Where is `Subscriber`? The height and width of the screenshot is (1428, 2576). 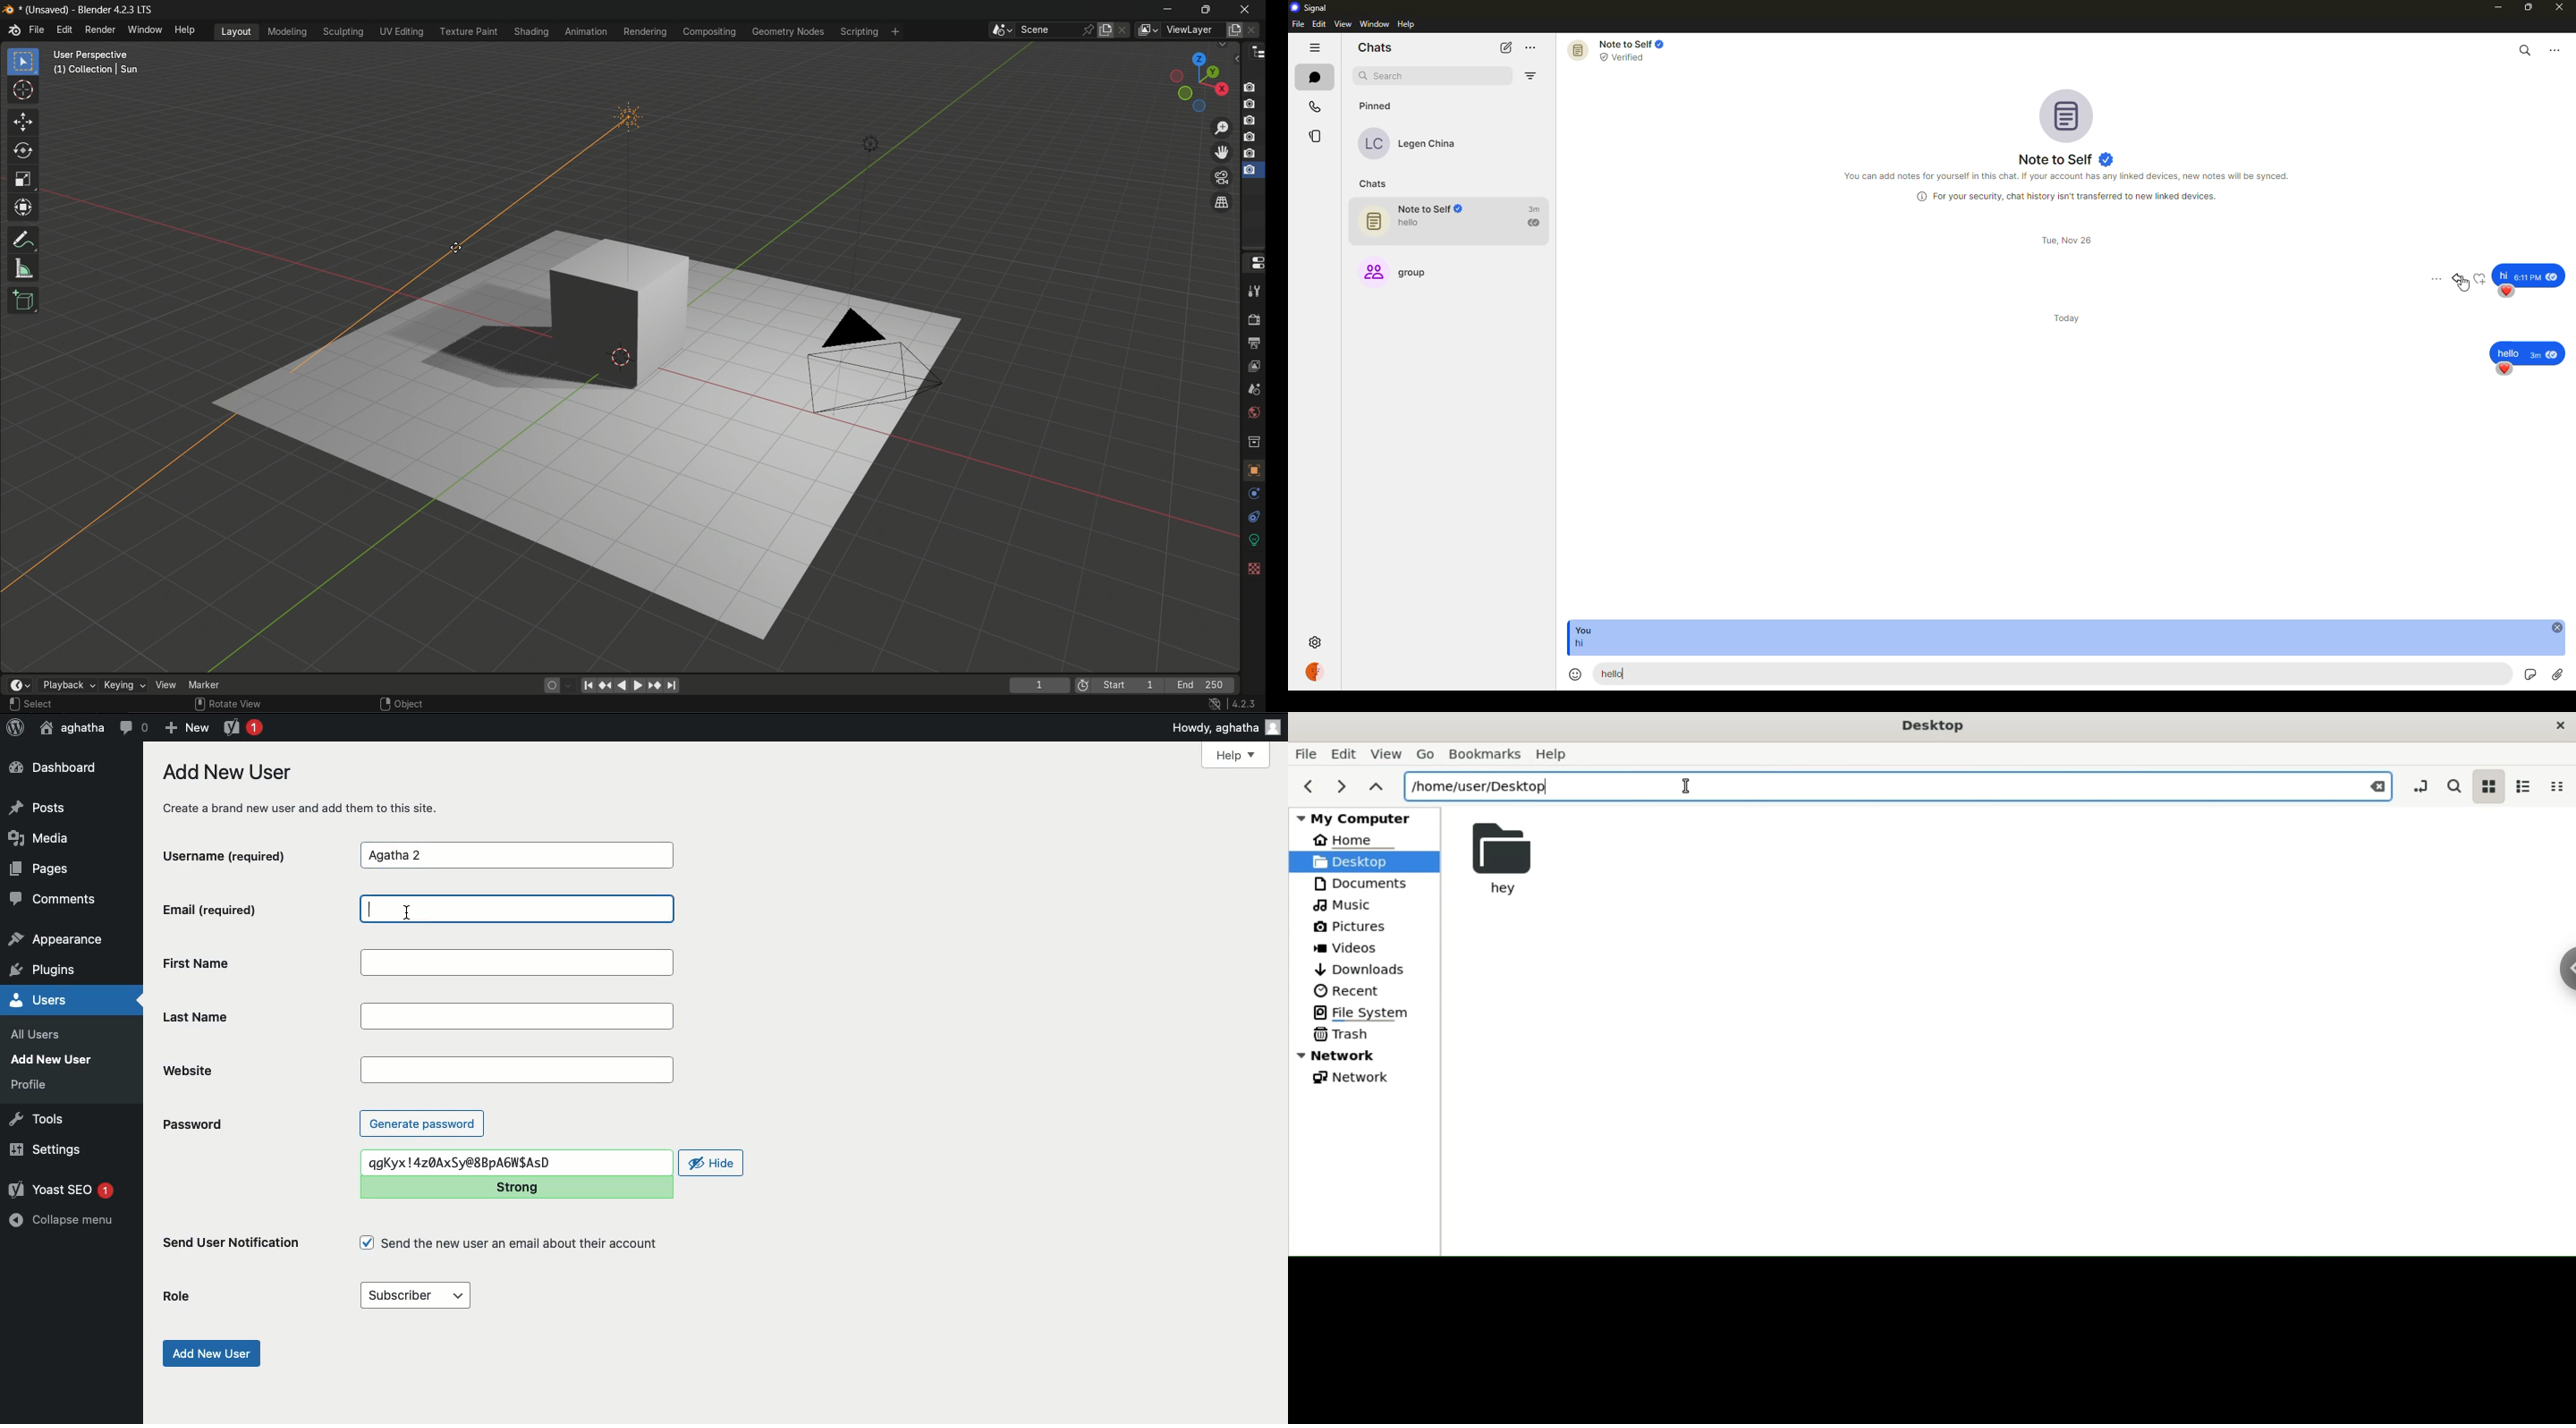
Subscriber is located at coordinates (414, 1296).